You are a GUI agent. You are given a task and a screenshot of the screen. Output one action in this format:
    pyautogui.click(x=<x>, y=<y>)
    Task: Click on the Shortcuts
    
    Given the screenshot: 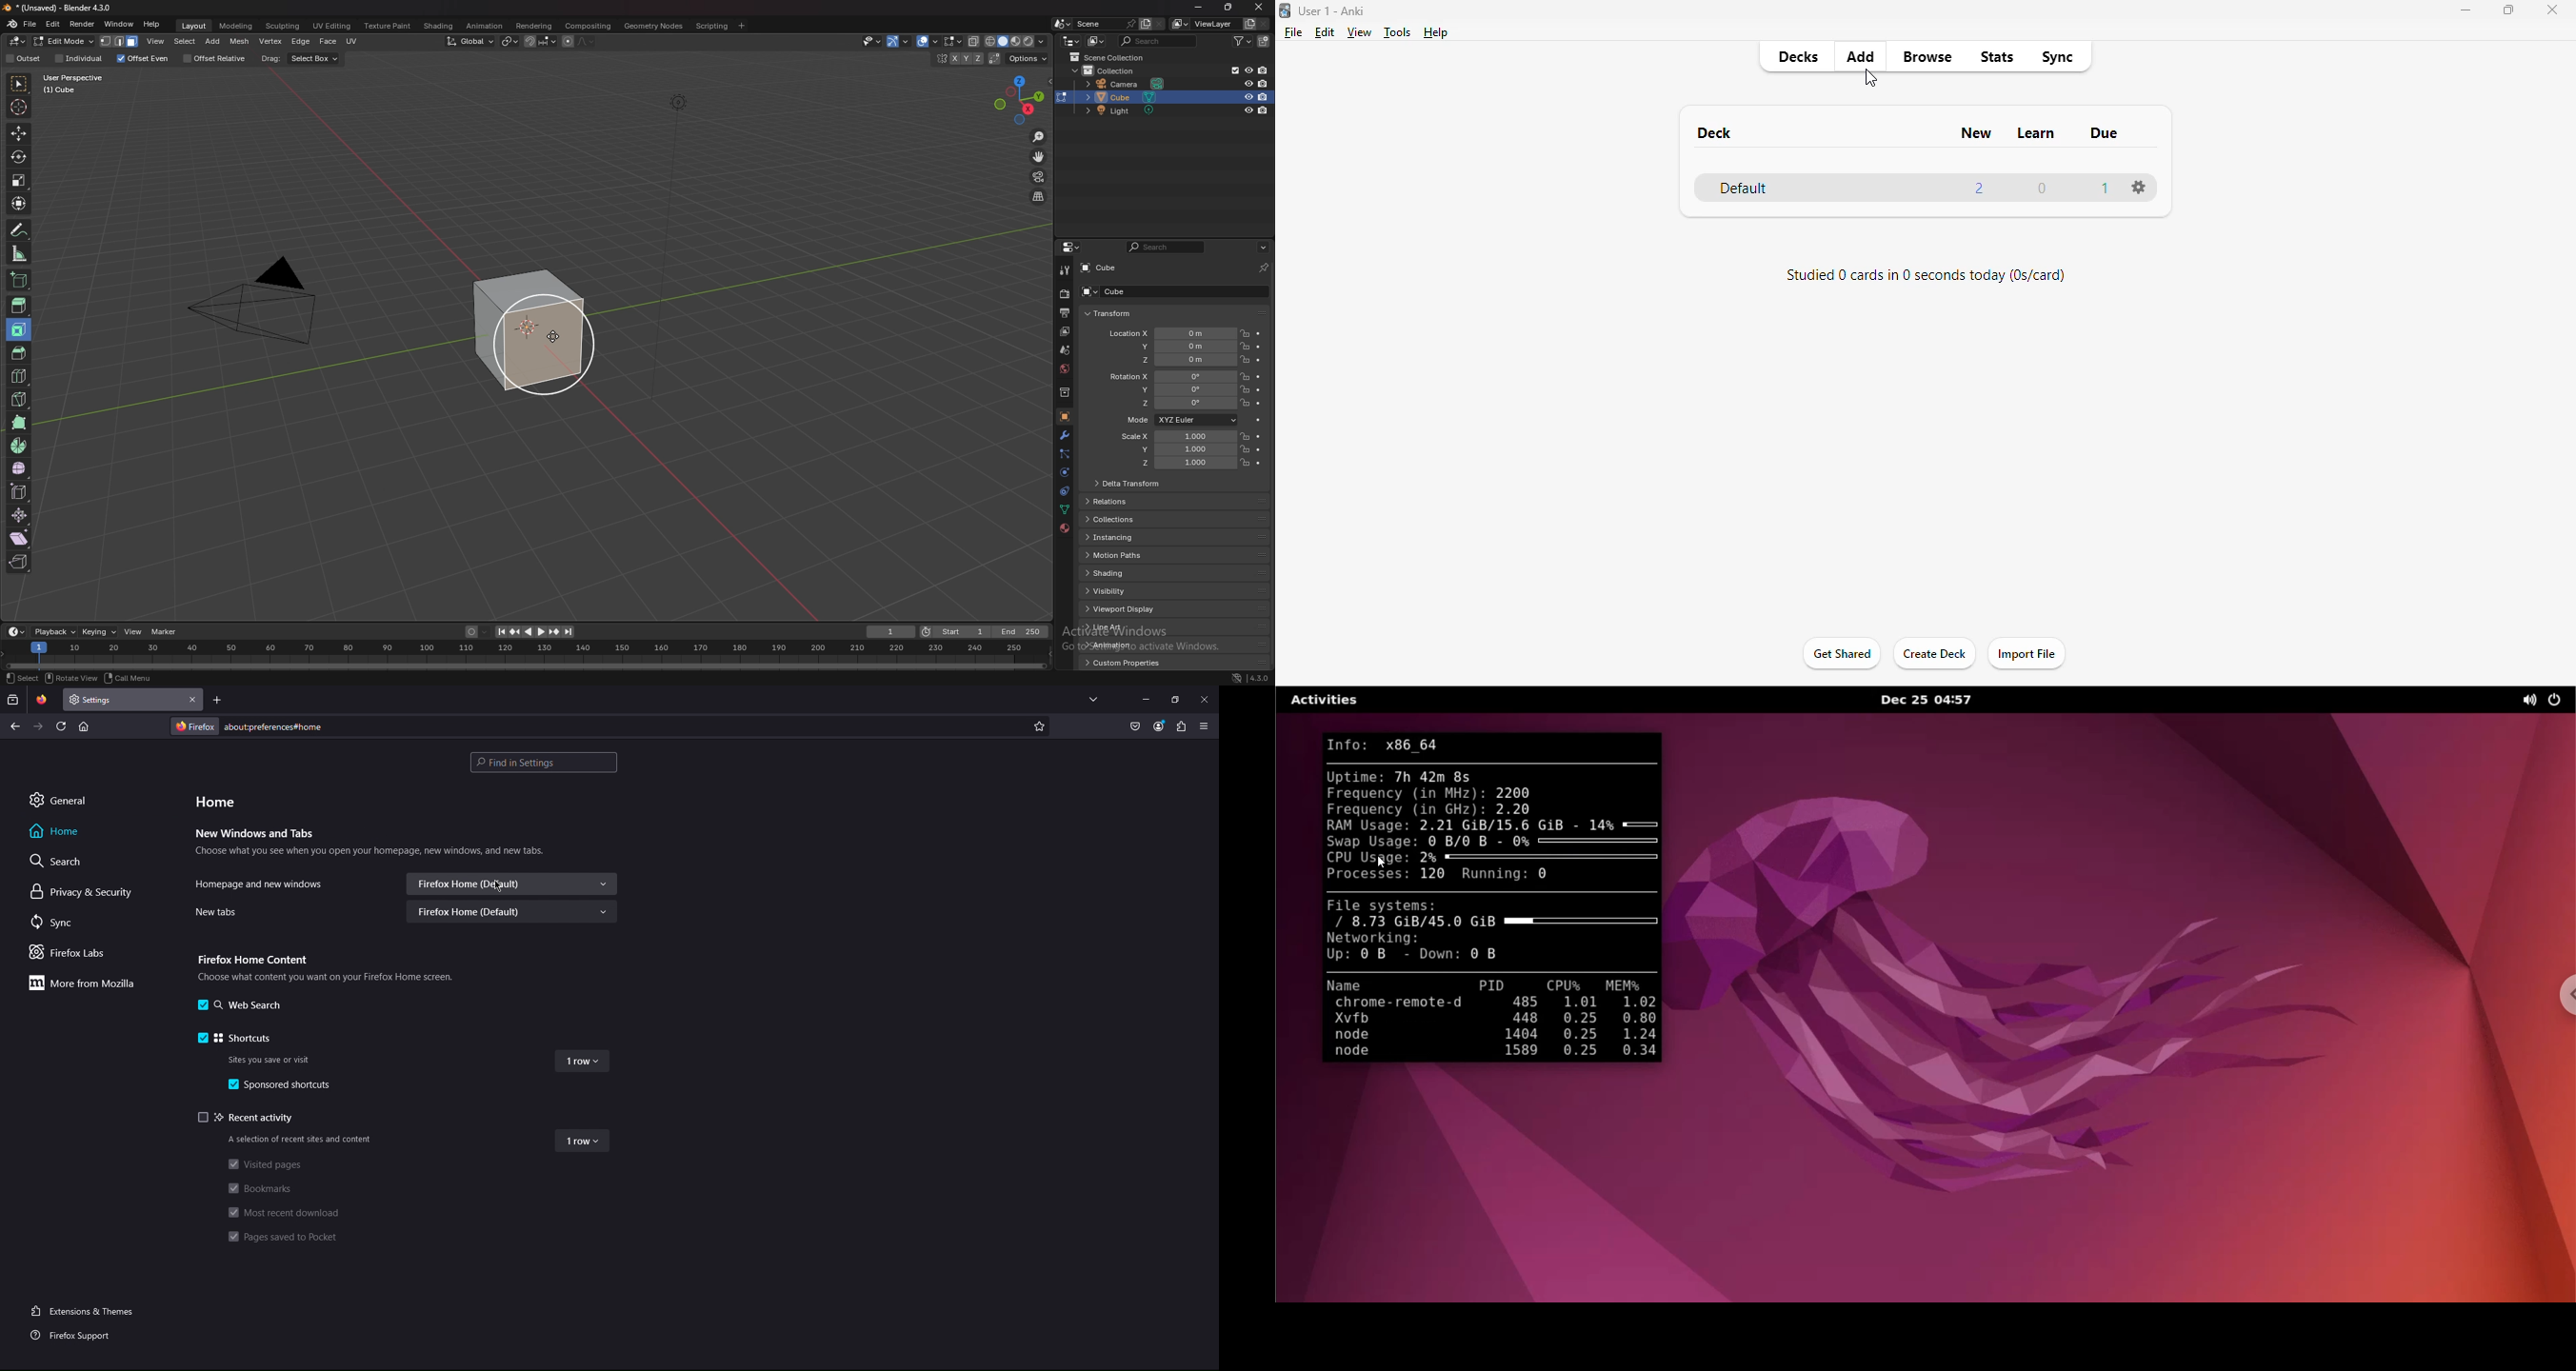 What is the action you would take?
    pyautogui.click(x=236, y=1039)
    